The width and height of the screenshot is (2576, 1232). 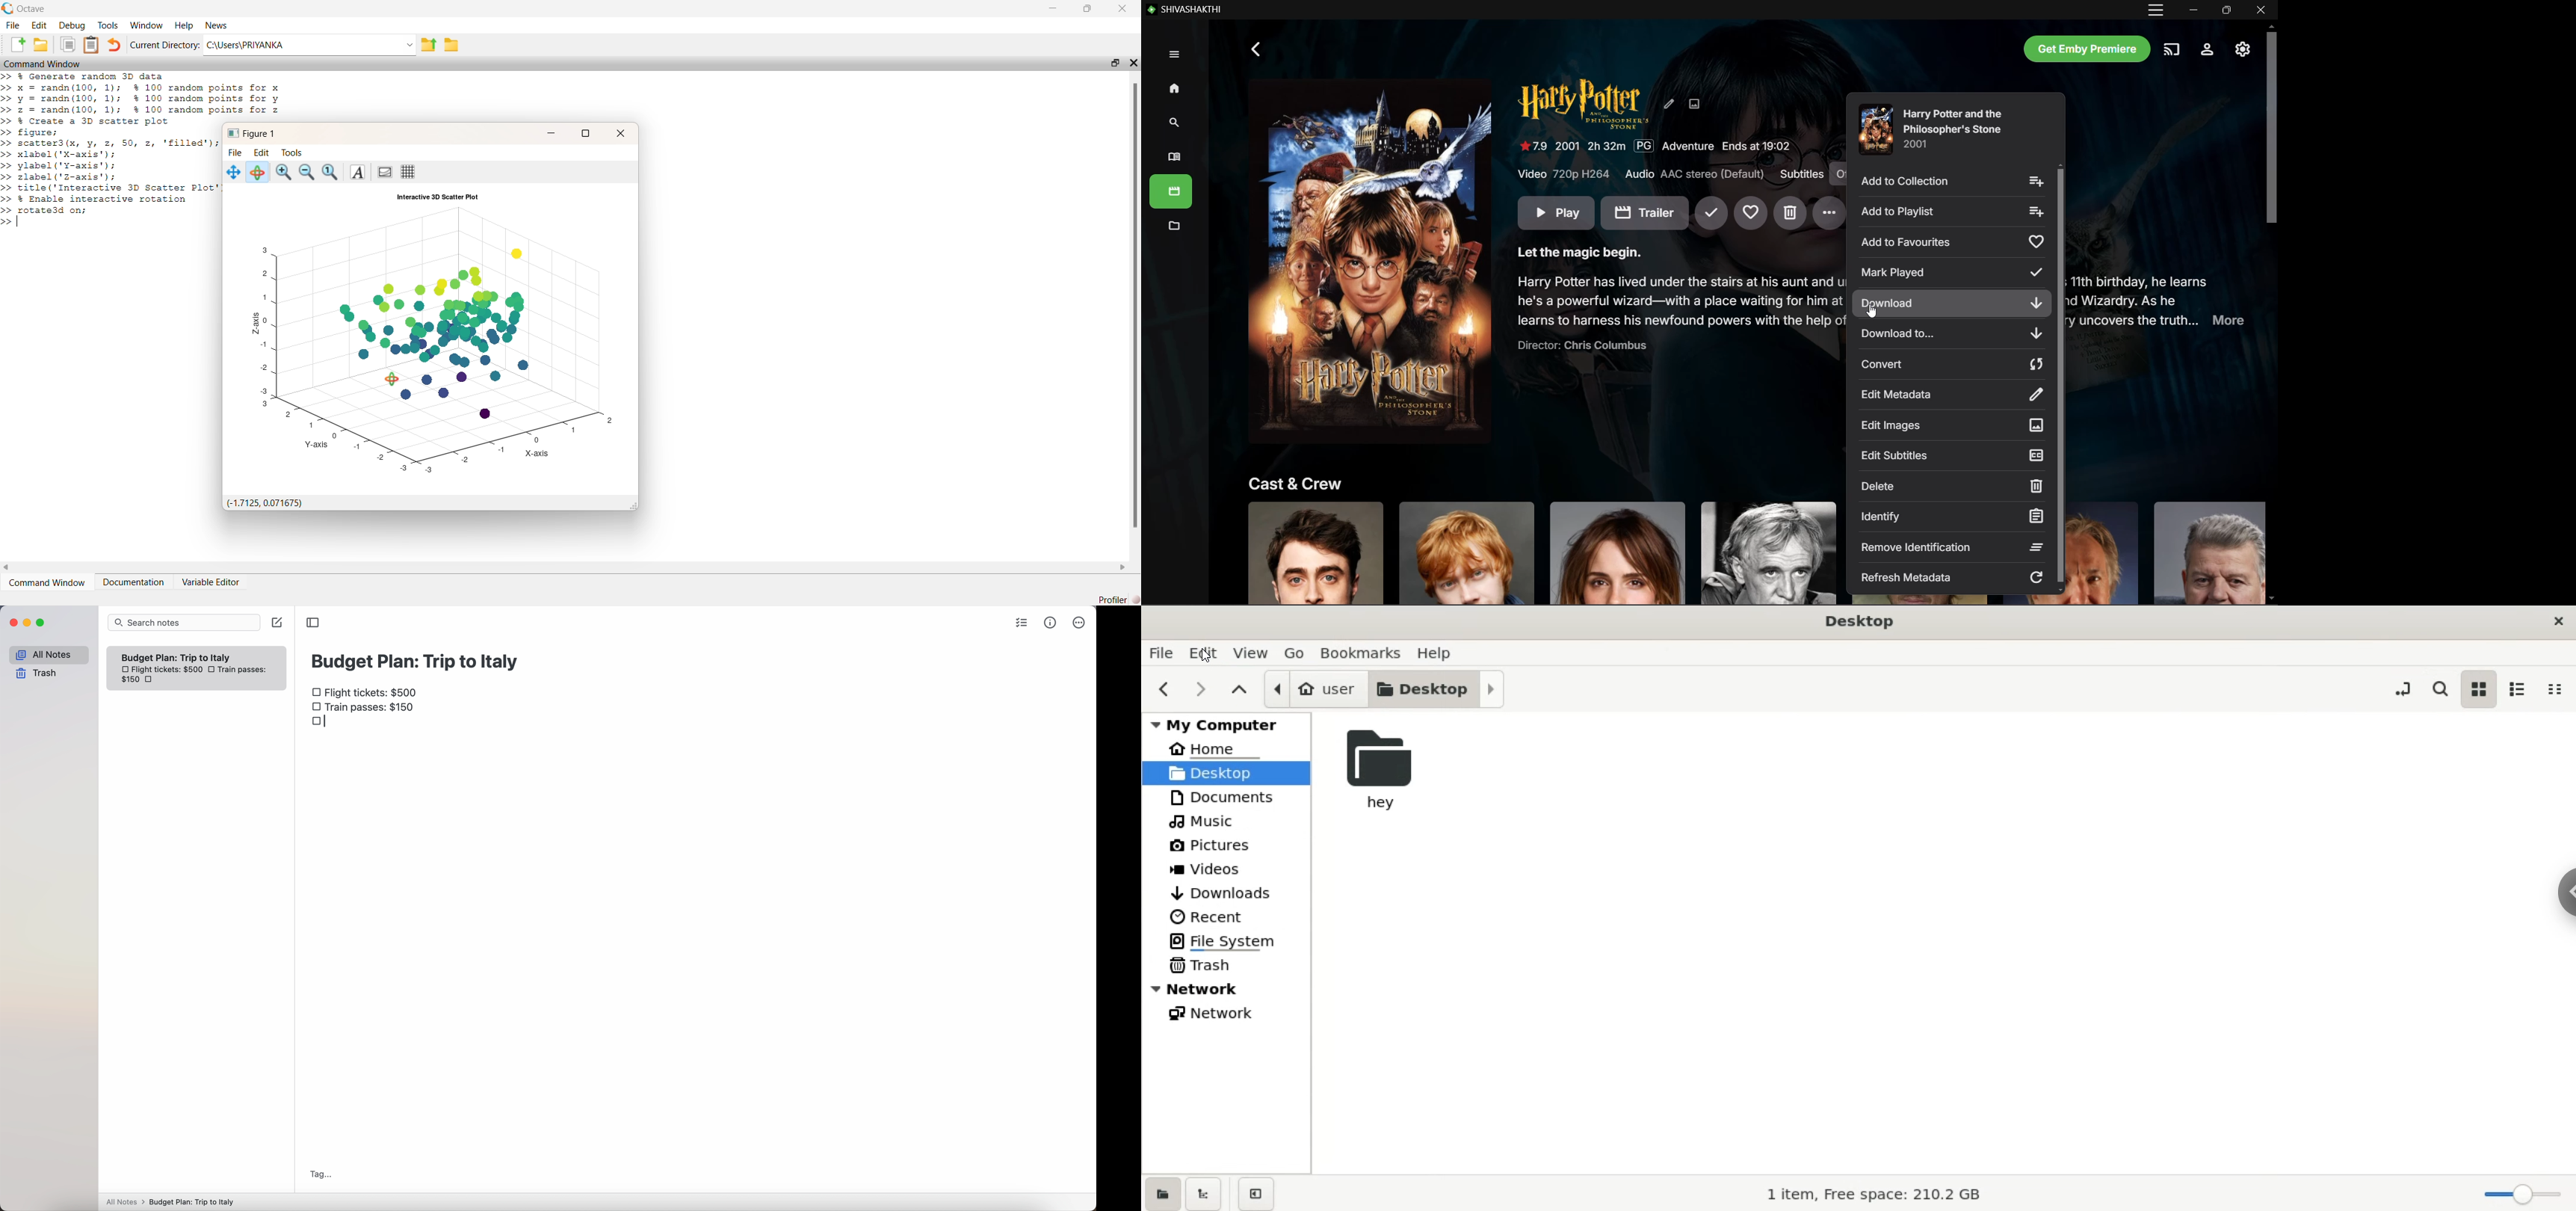 What do you see at coordinates (39, 26) in the screenshot?
I see `Edit` at bounding box center [39, 26].